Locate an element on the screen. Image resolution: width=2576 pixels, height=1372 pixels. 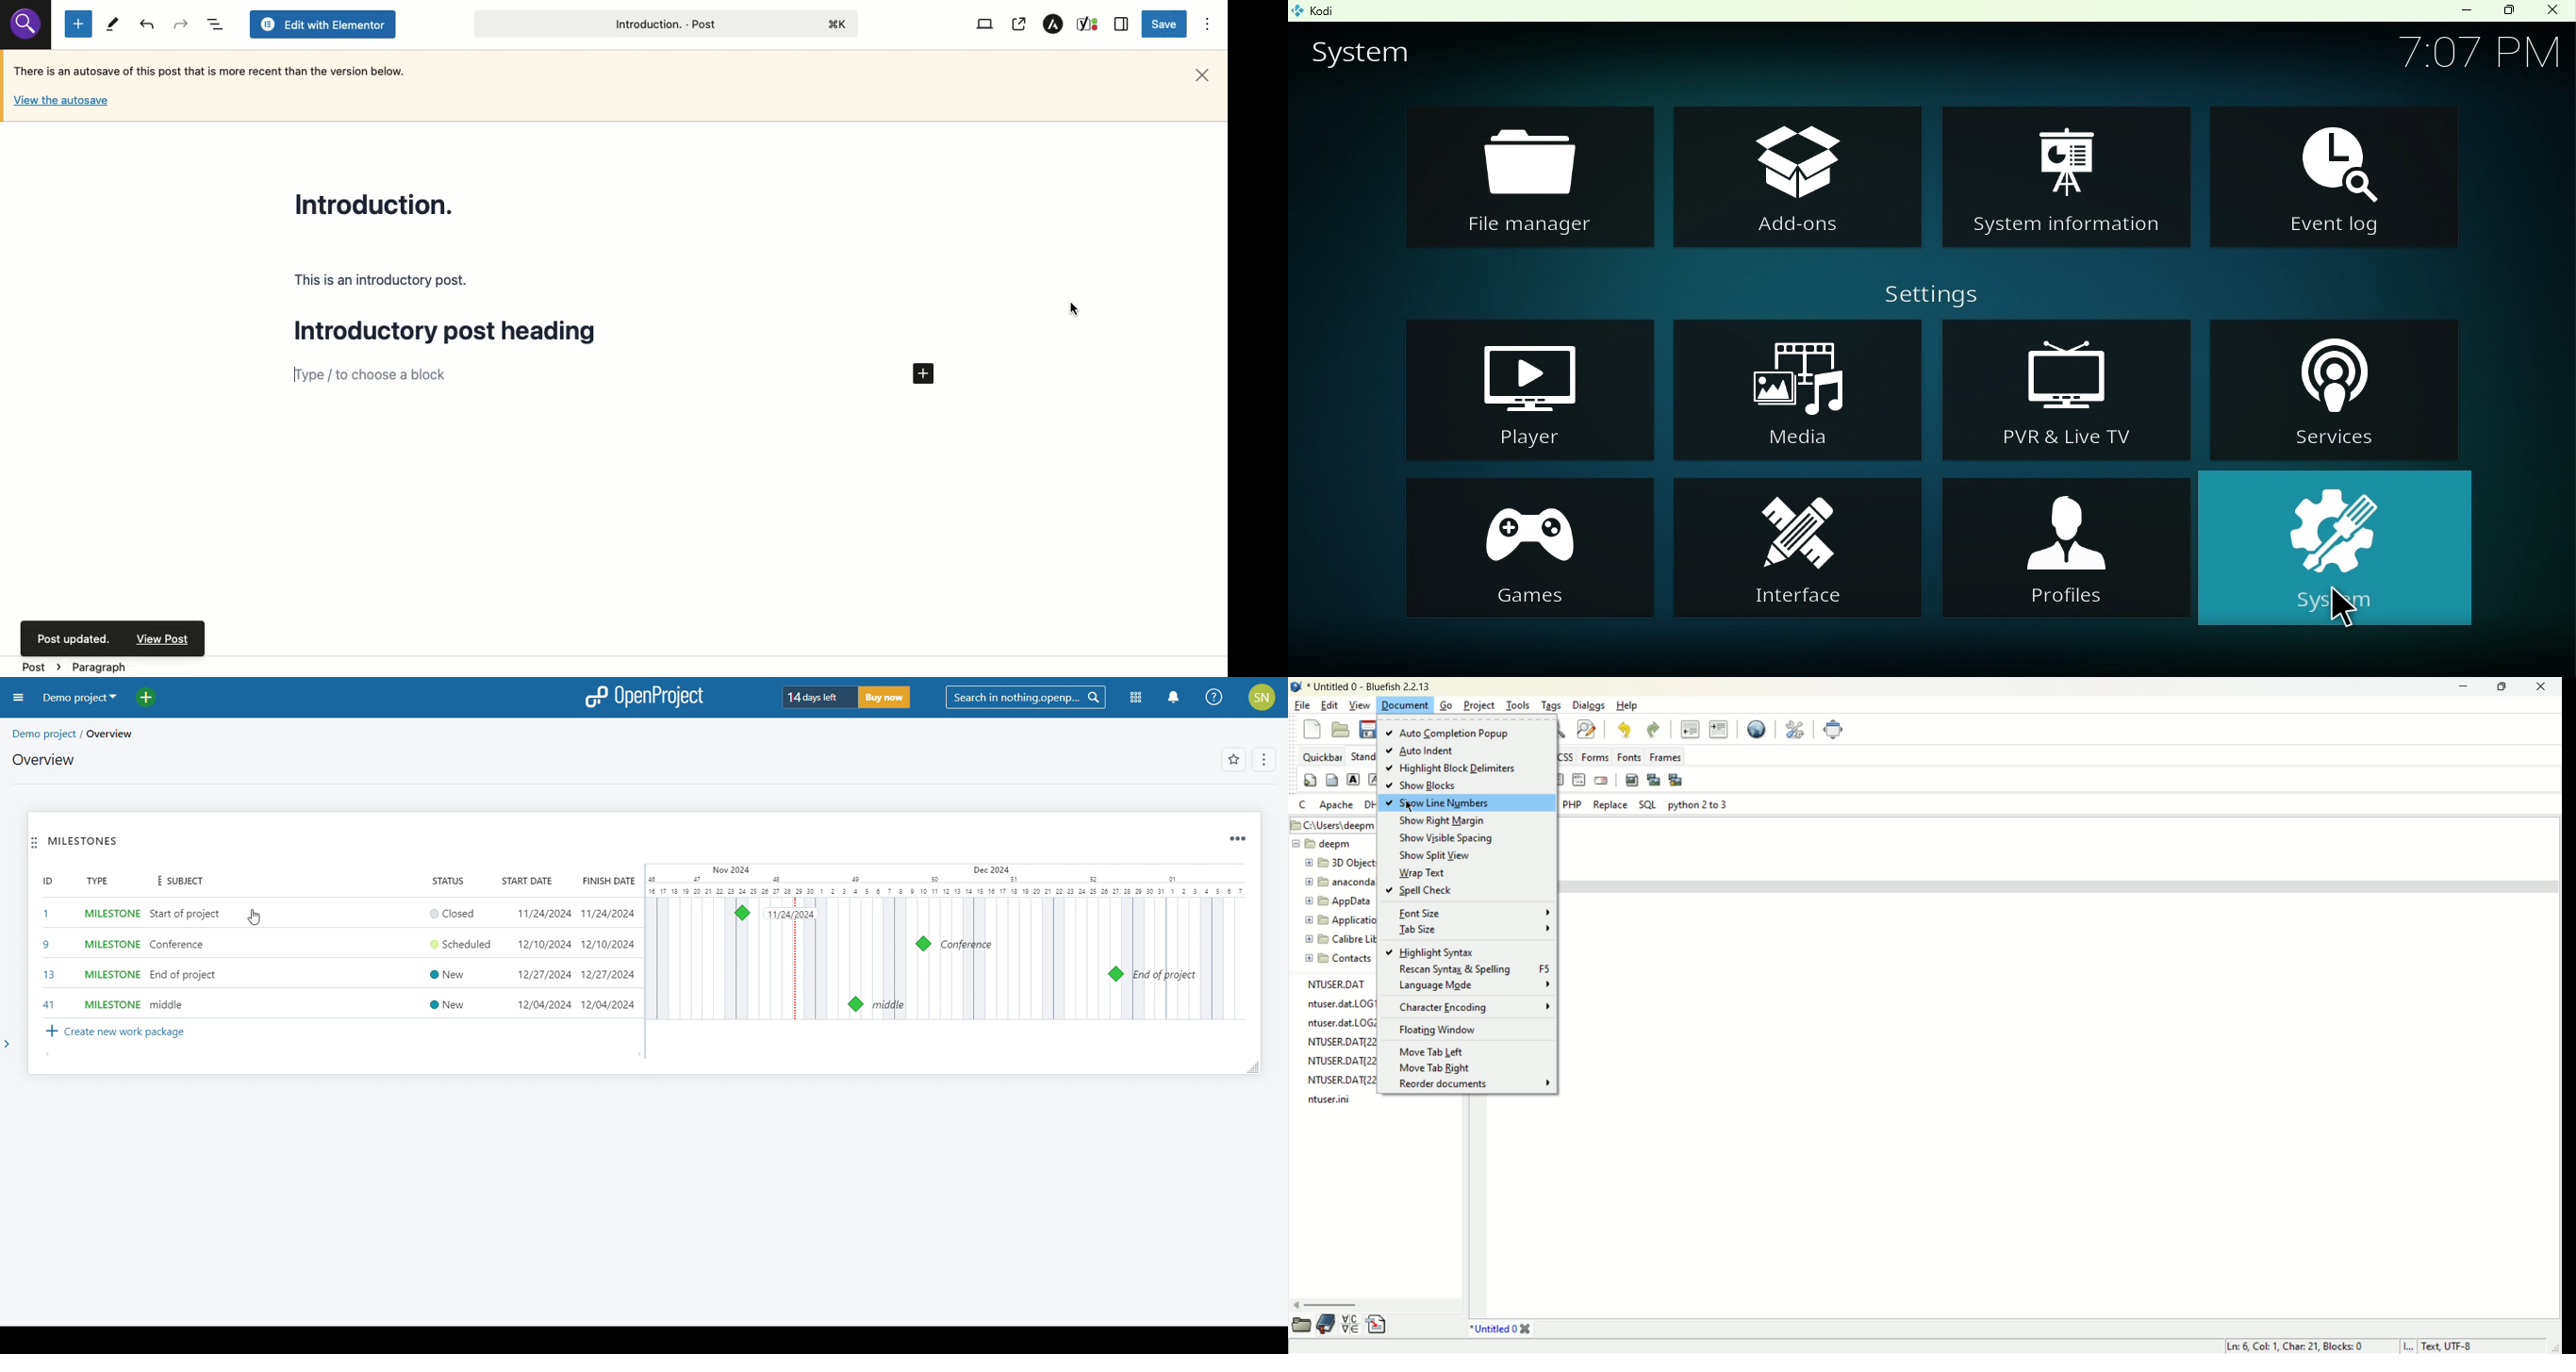
PVR & Live TV is located at coordinates (2057, 388).